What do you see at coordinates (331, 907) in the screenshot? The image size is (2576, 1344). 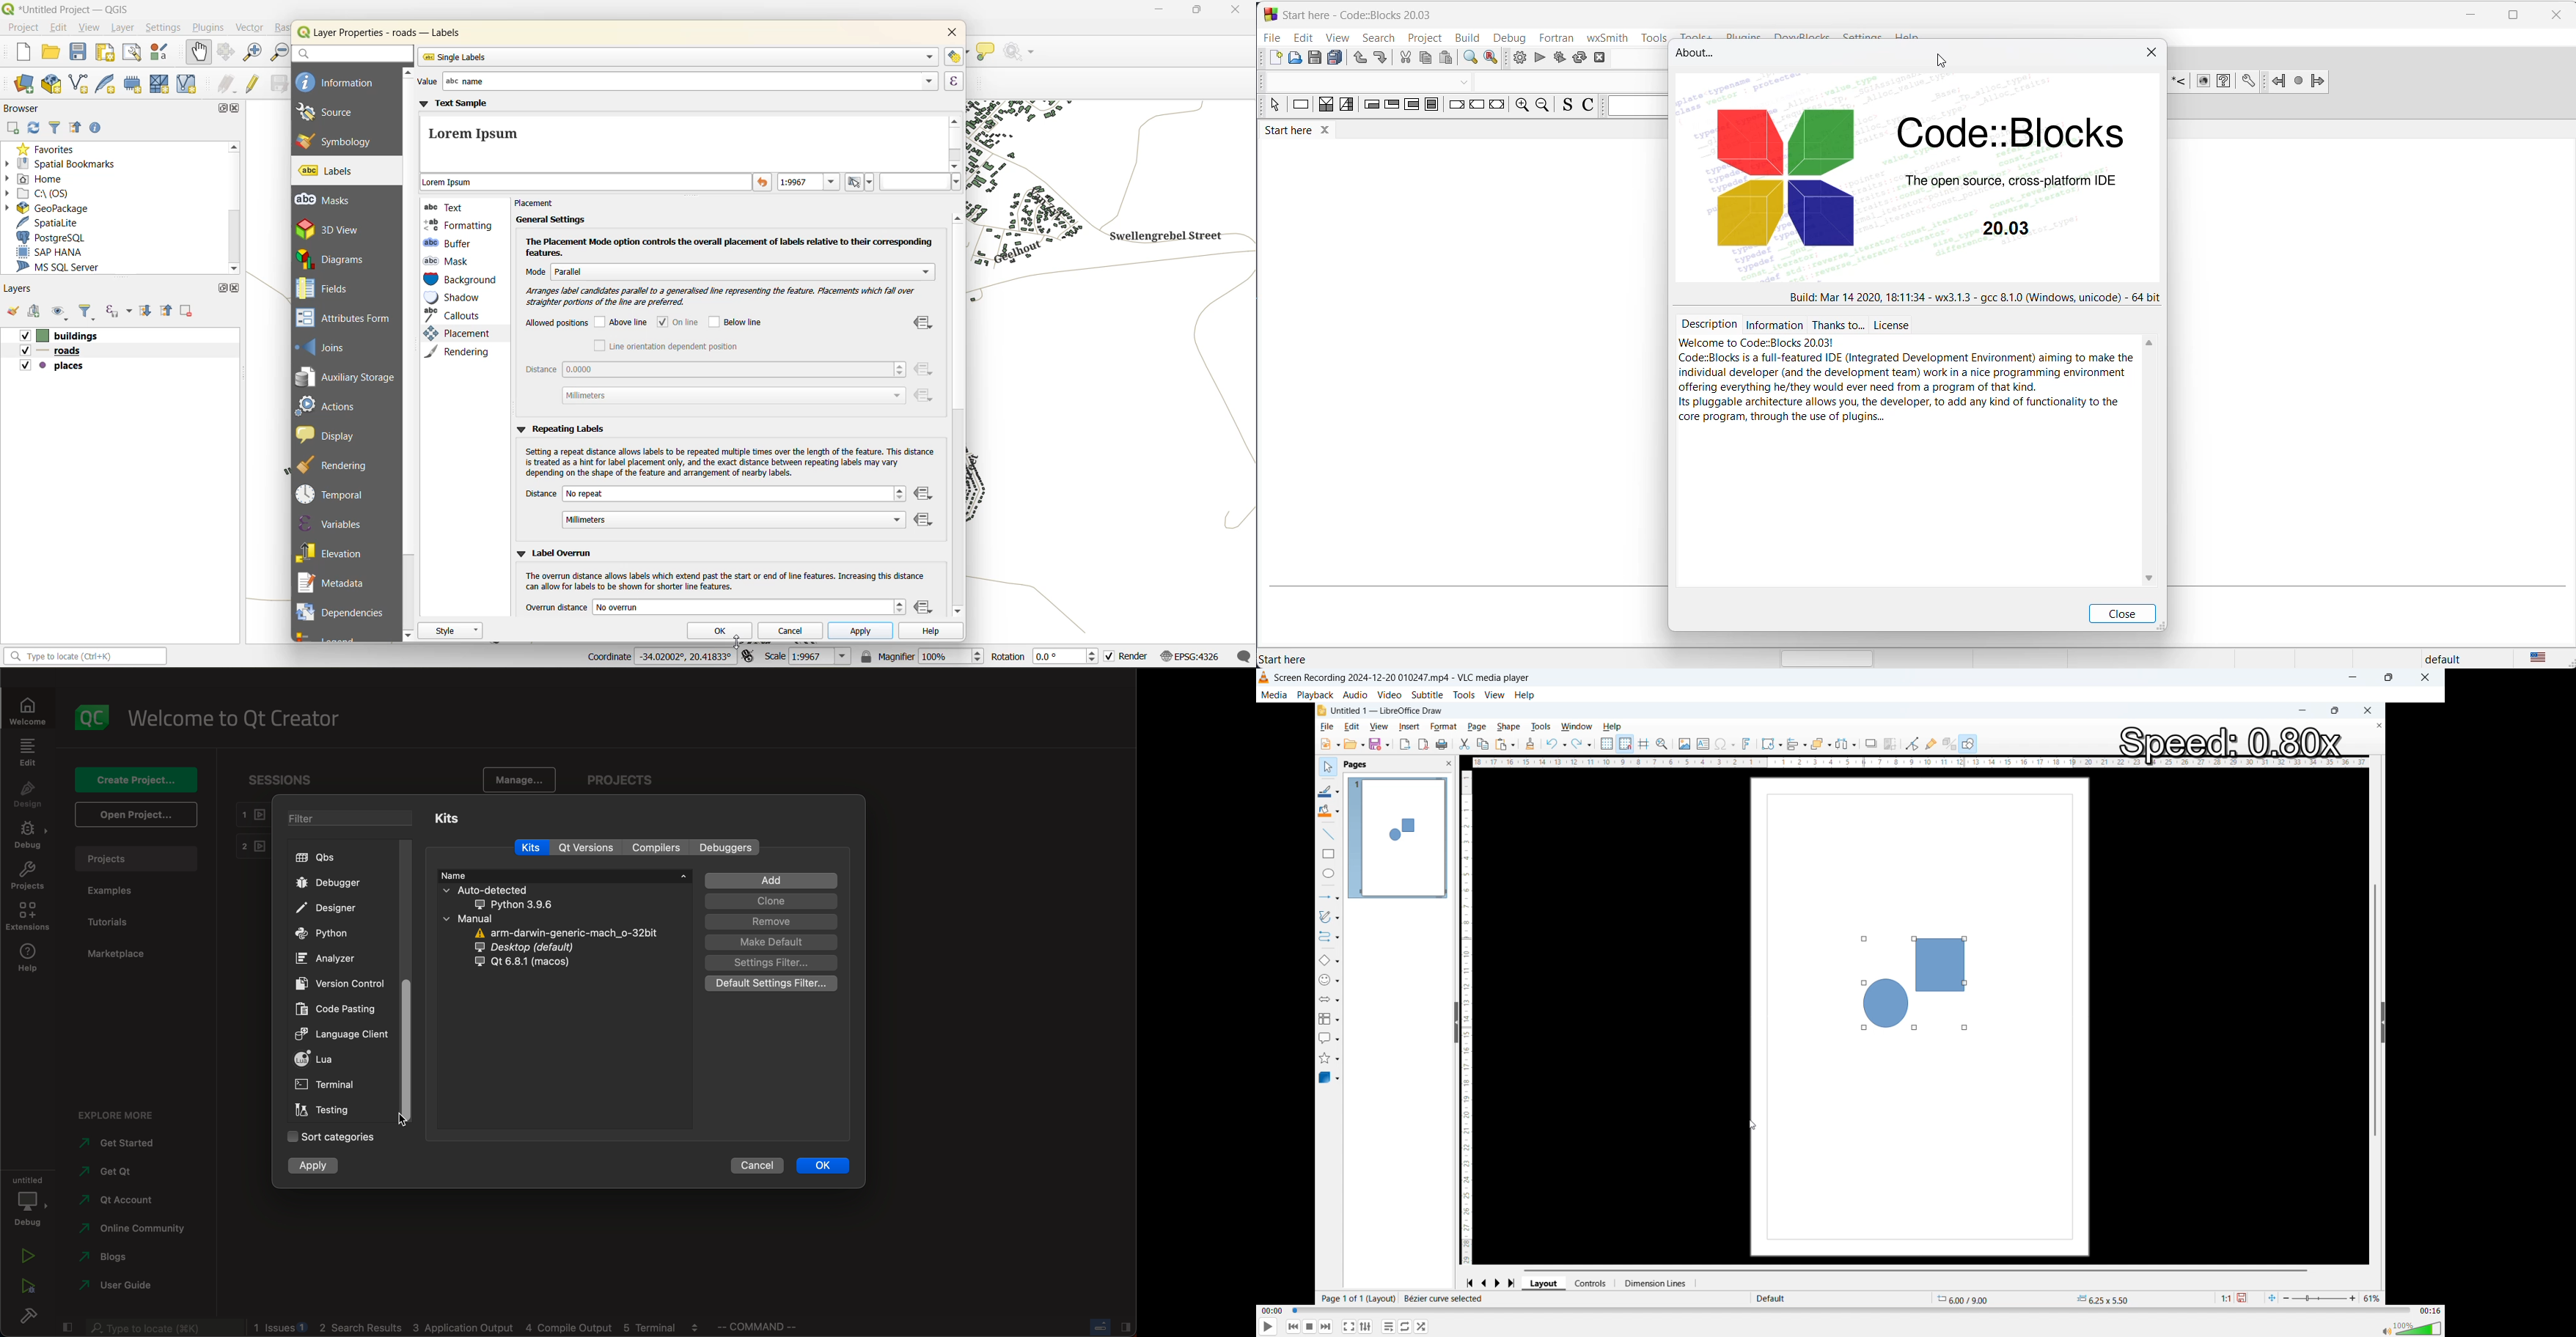 I see `designer` at bounding box center [331, 907].